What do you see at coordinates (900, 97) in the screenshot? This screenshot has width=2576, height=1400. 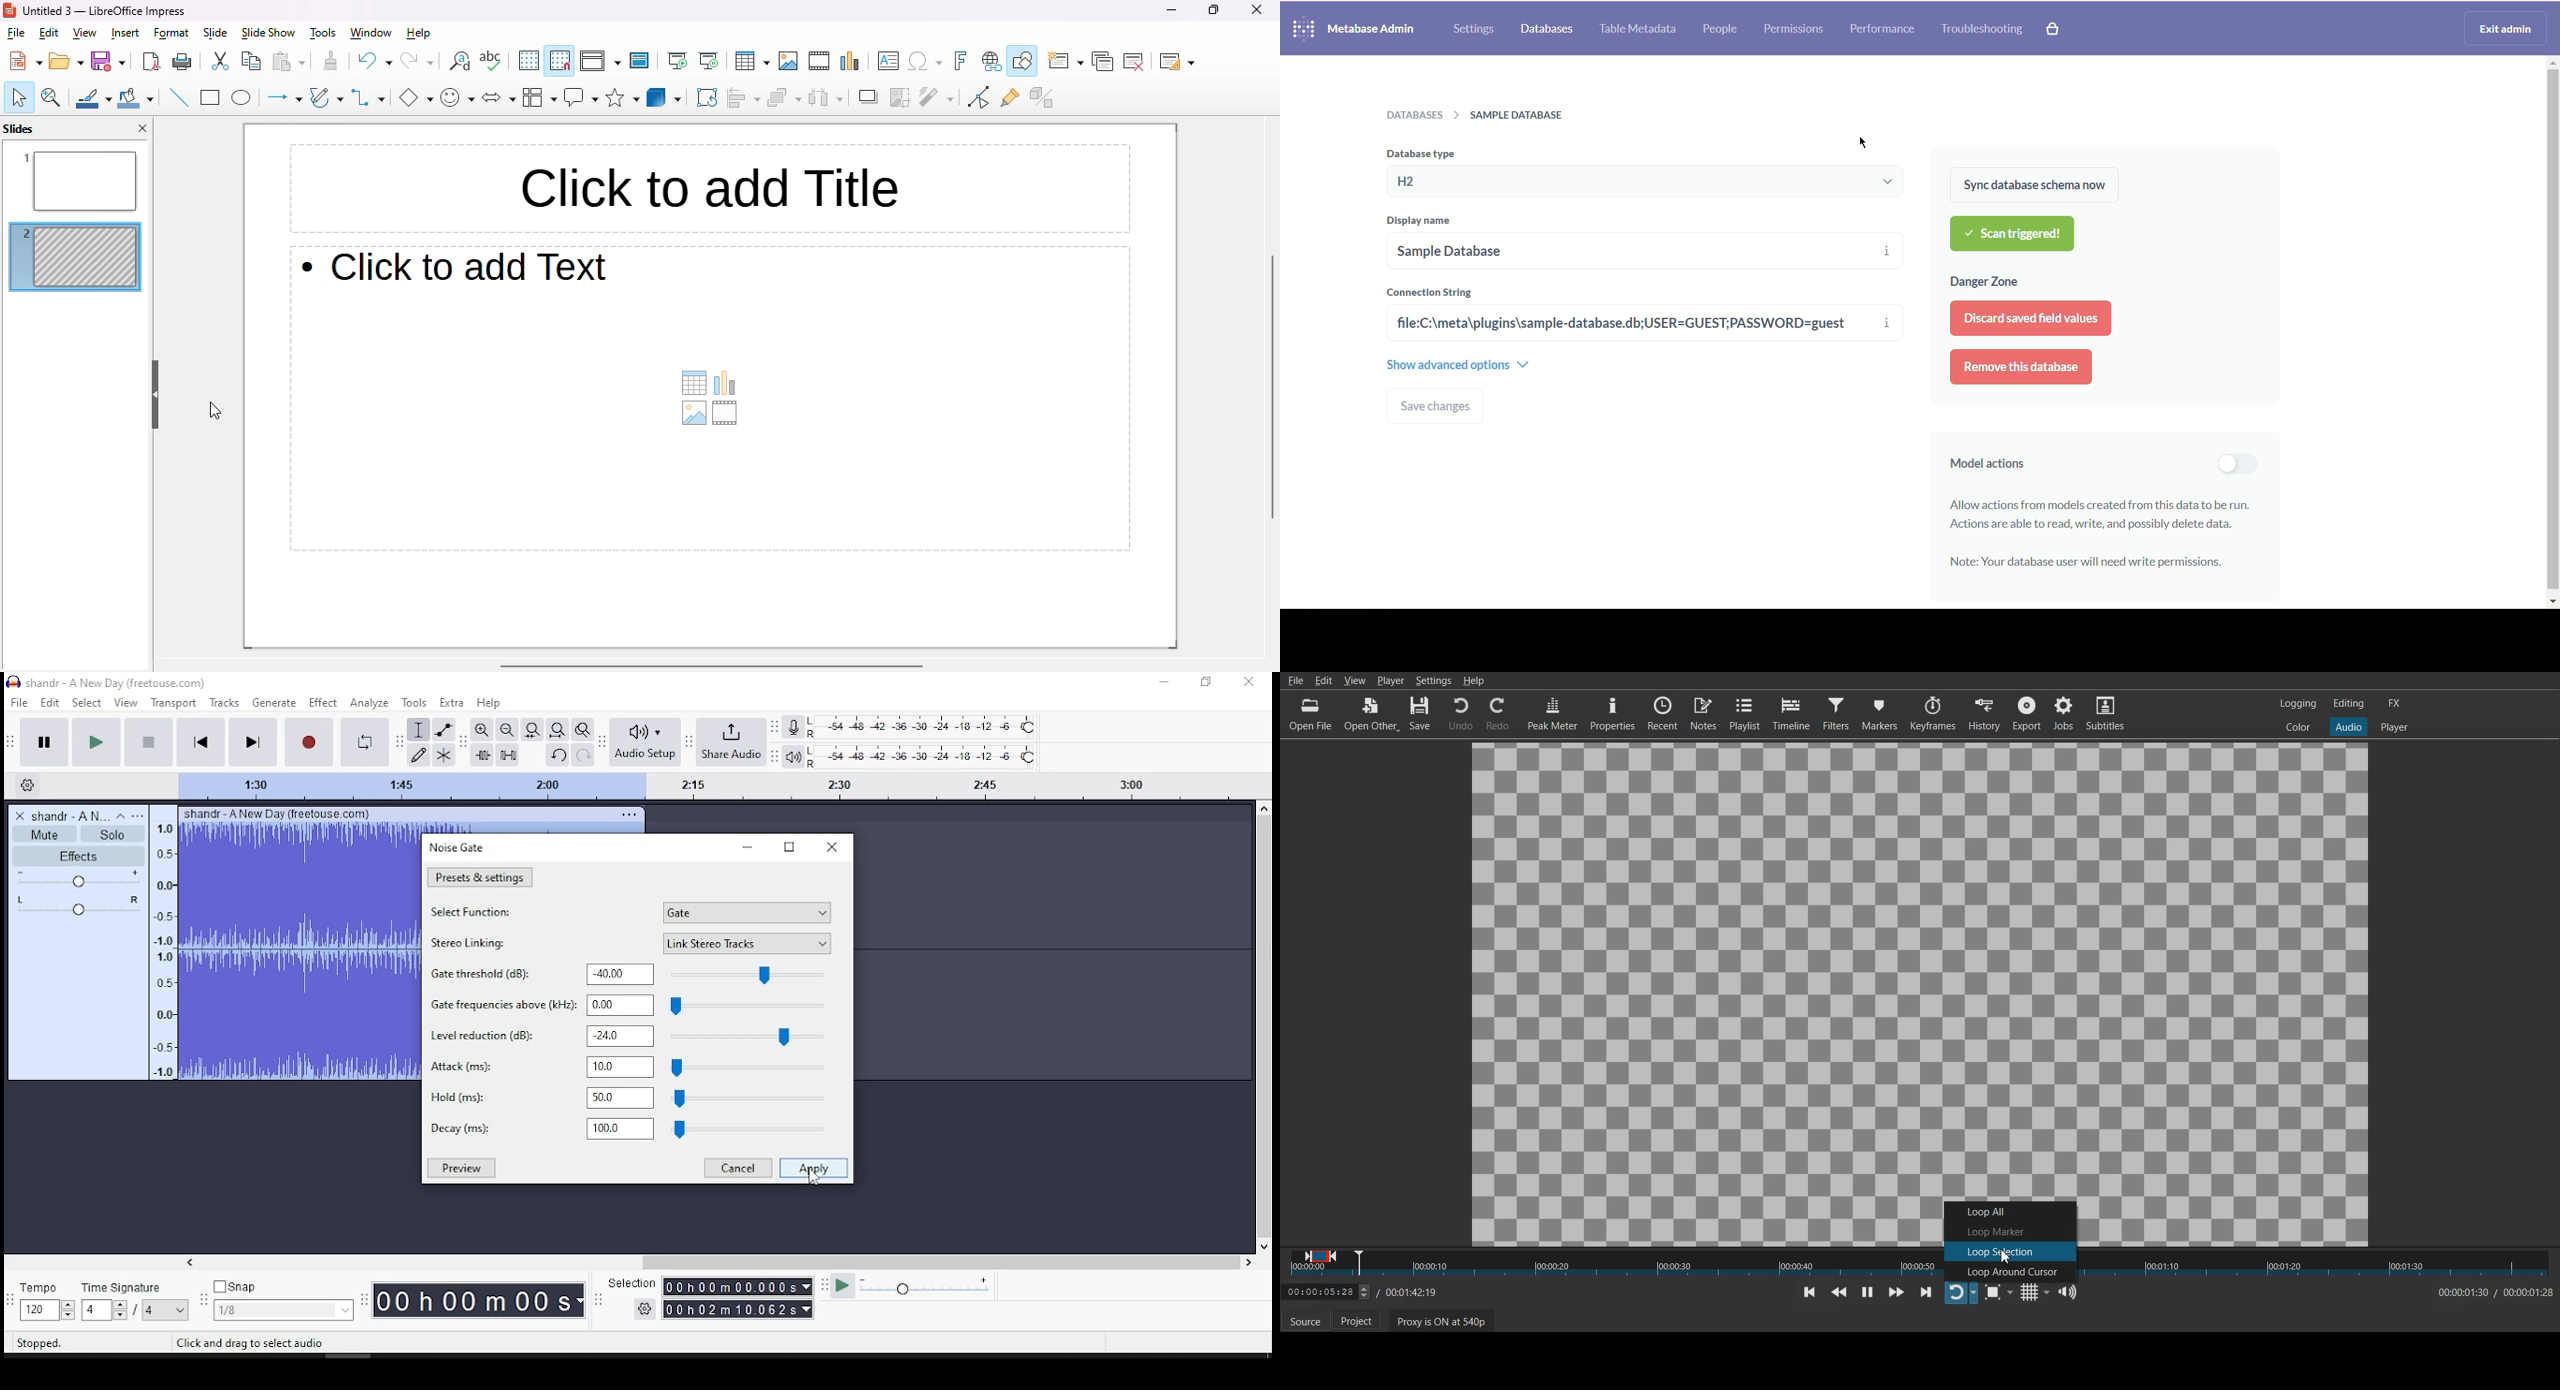 I see `crop image` at bounding box center [900, 97].